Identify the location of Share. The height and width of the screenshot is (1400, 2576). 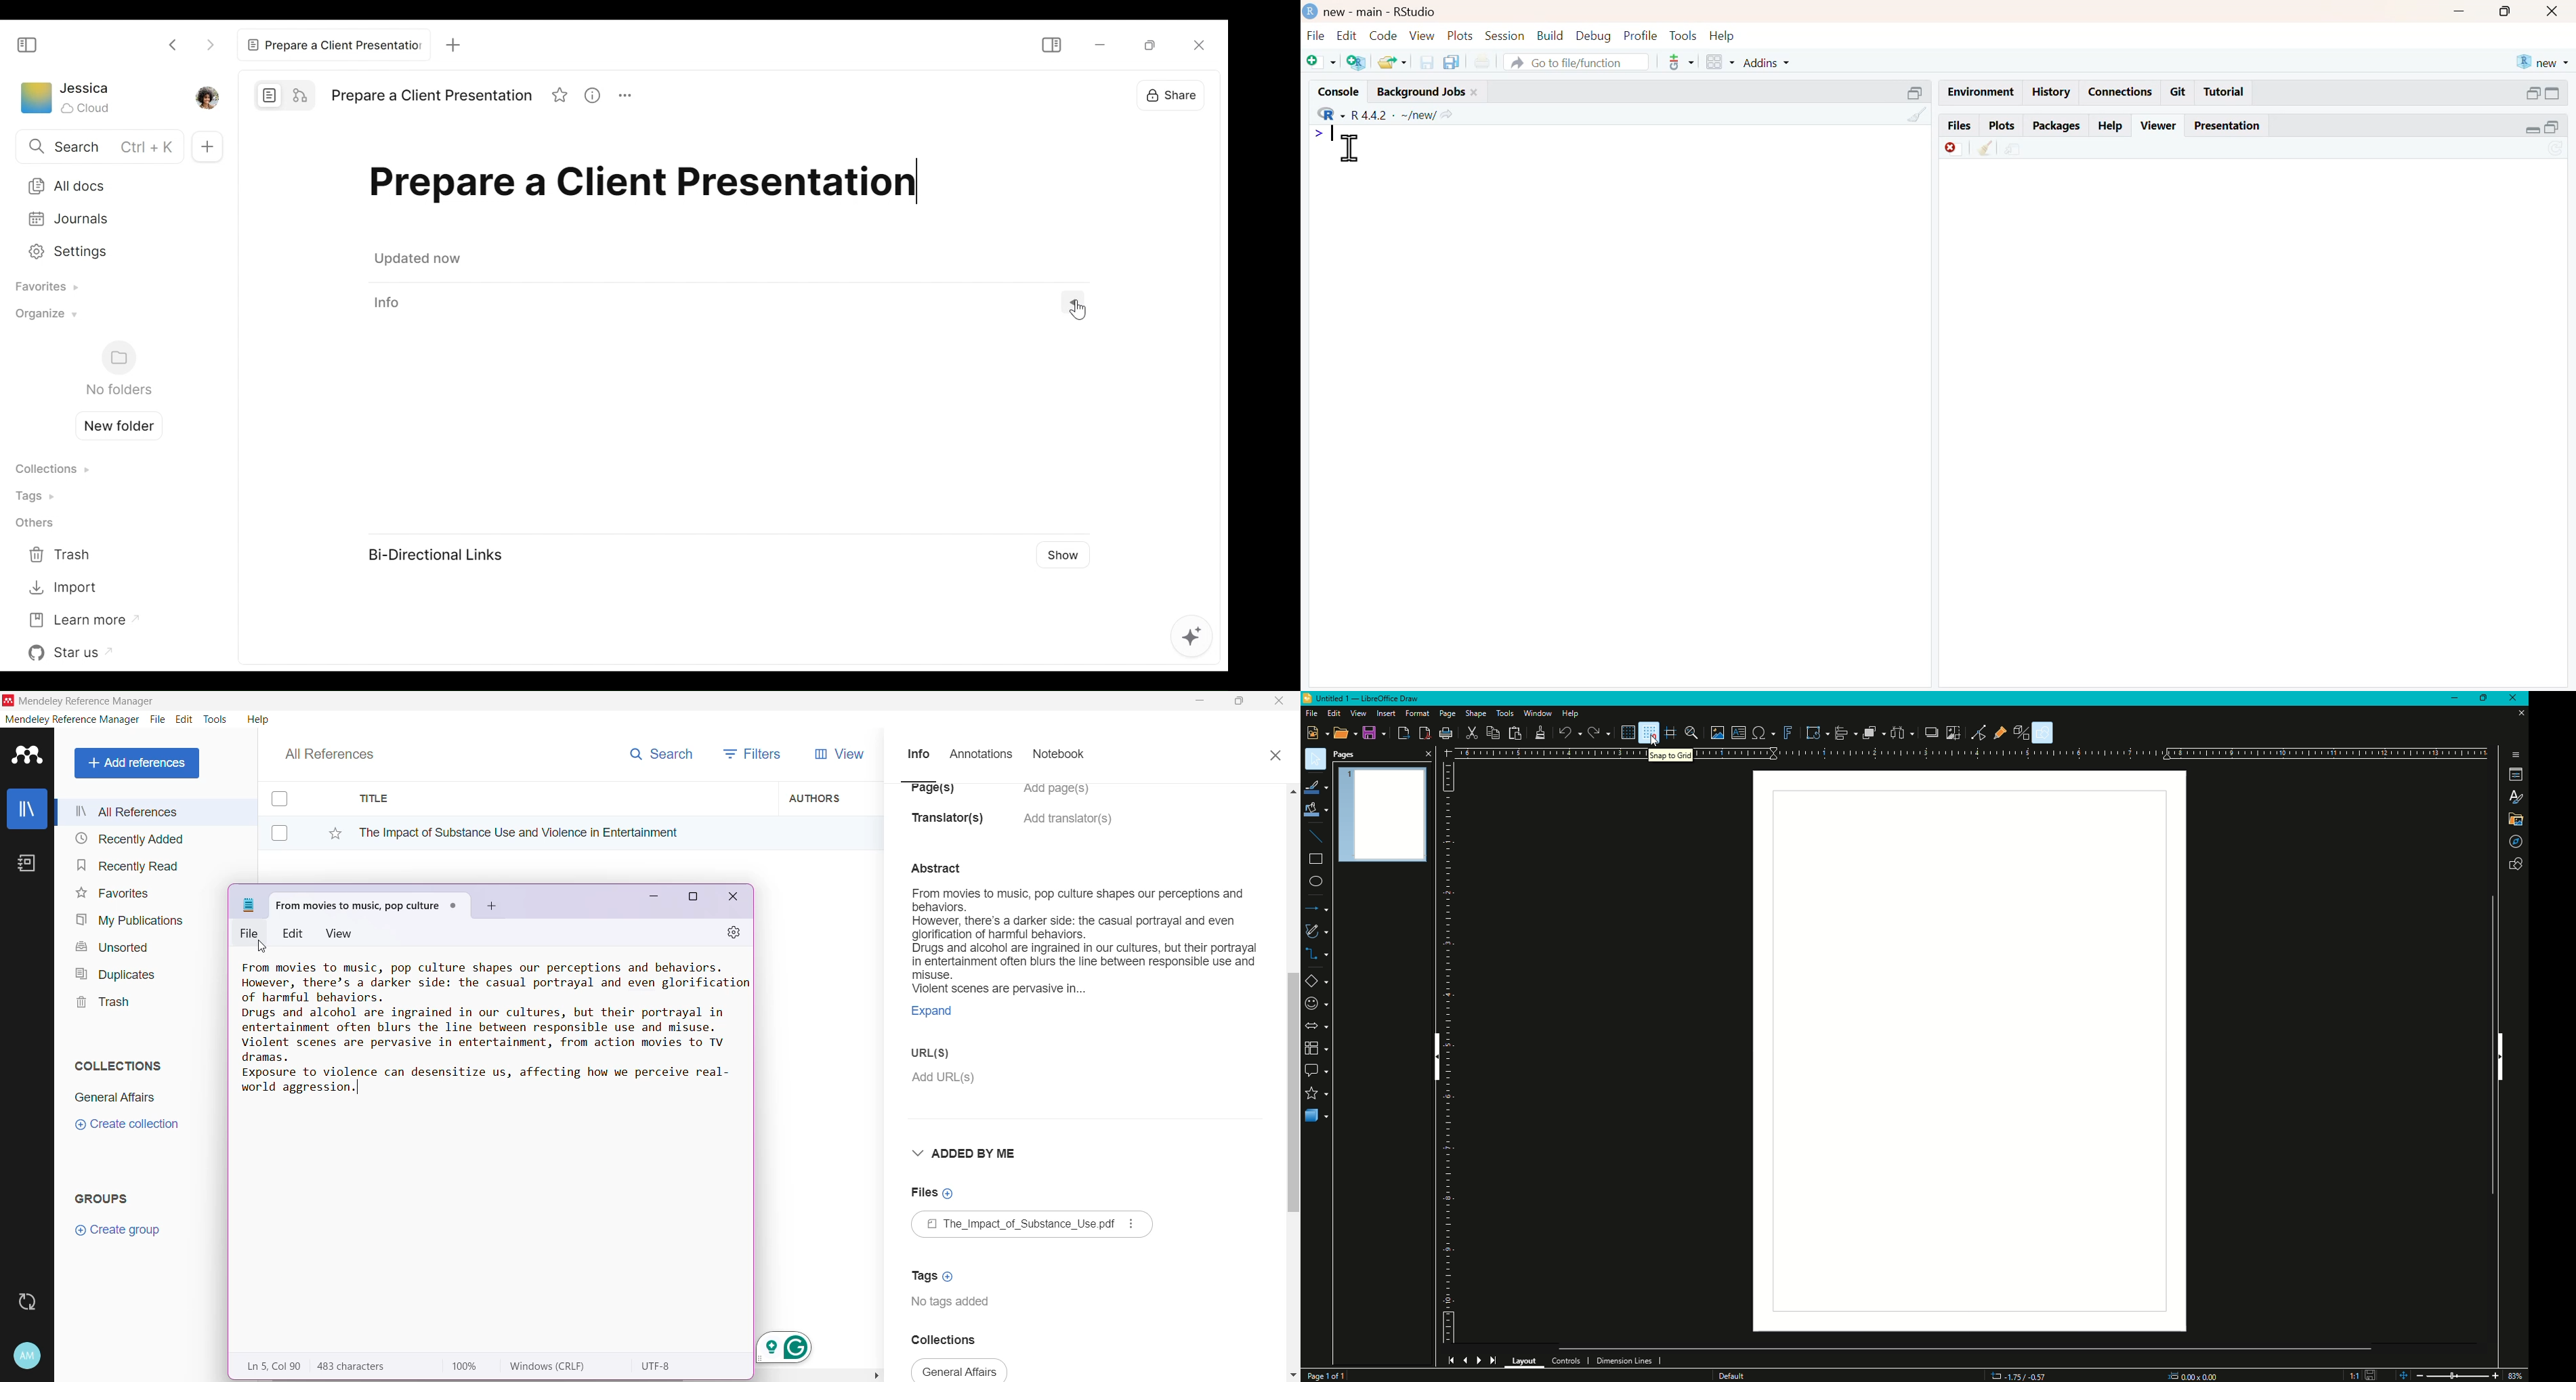
(1169, 92).